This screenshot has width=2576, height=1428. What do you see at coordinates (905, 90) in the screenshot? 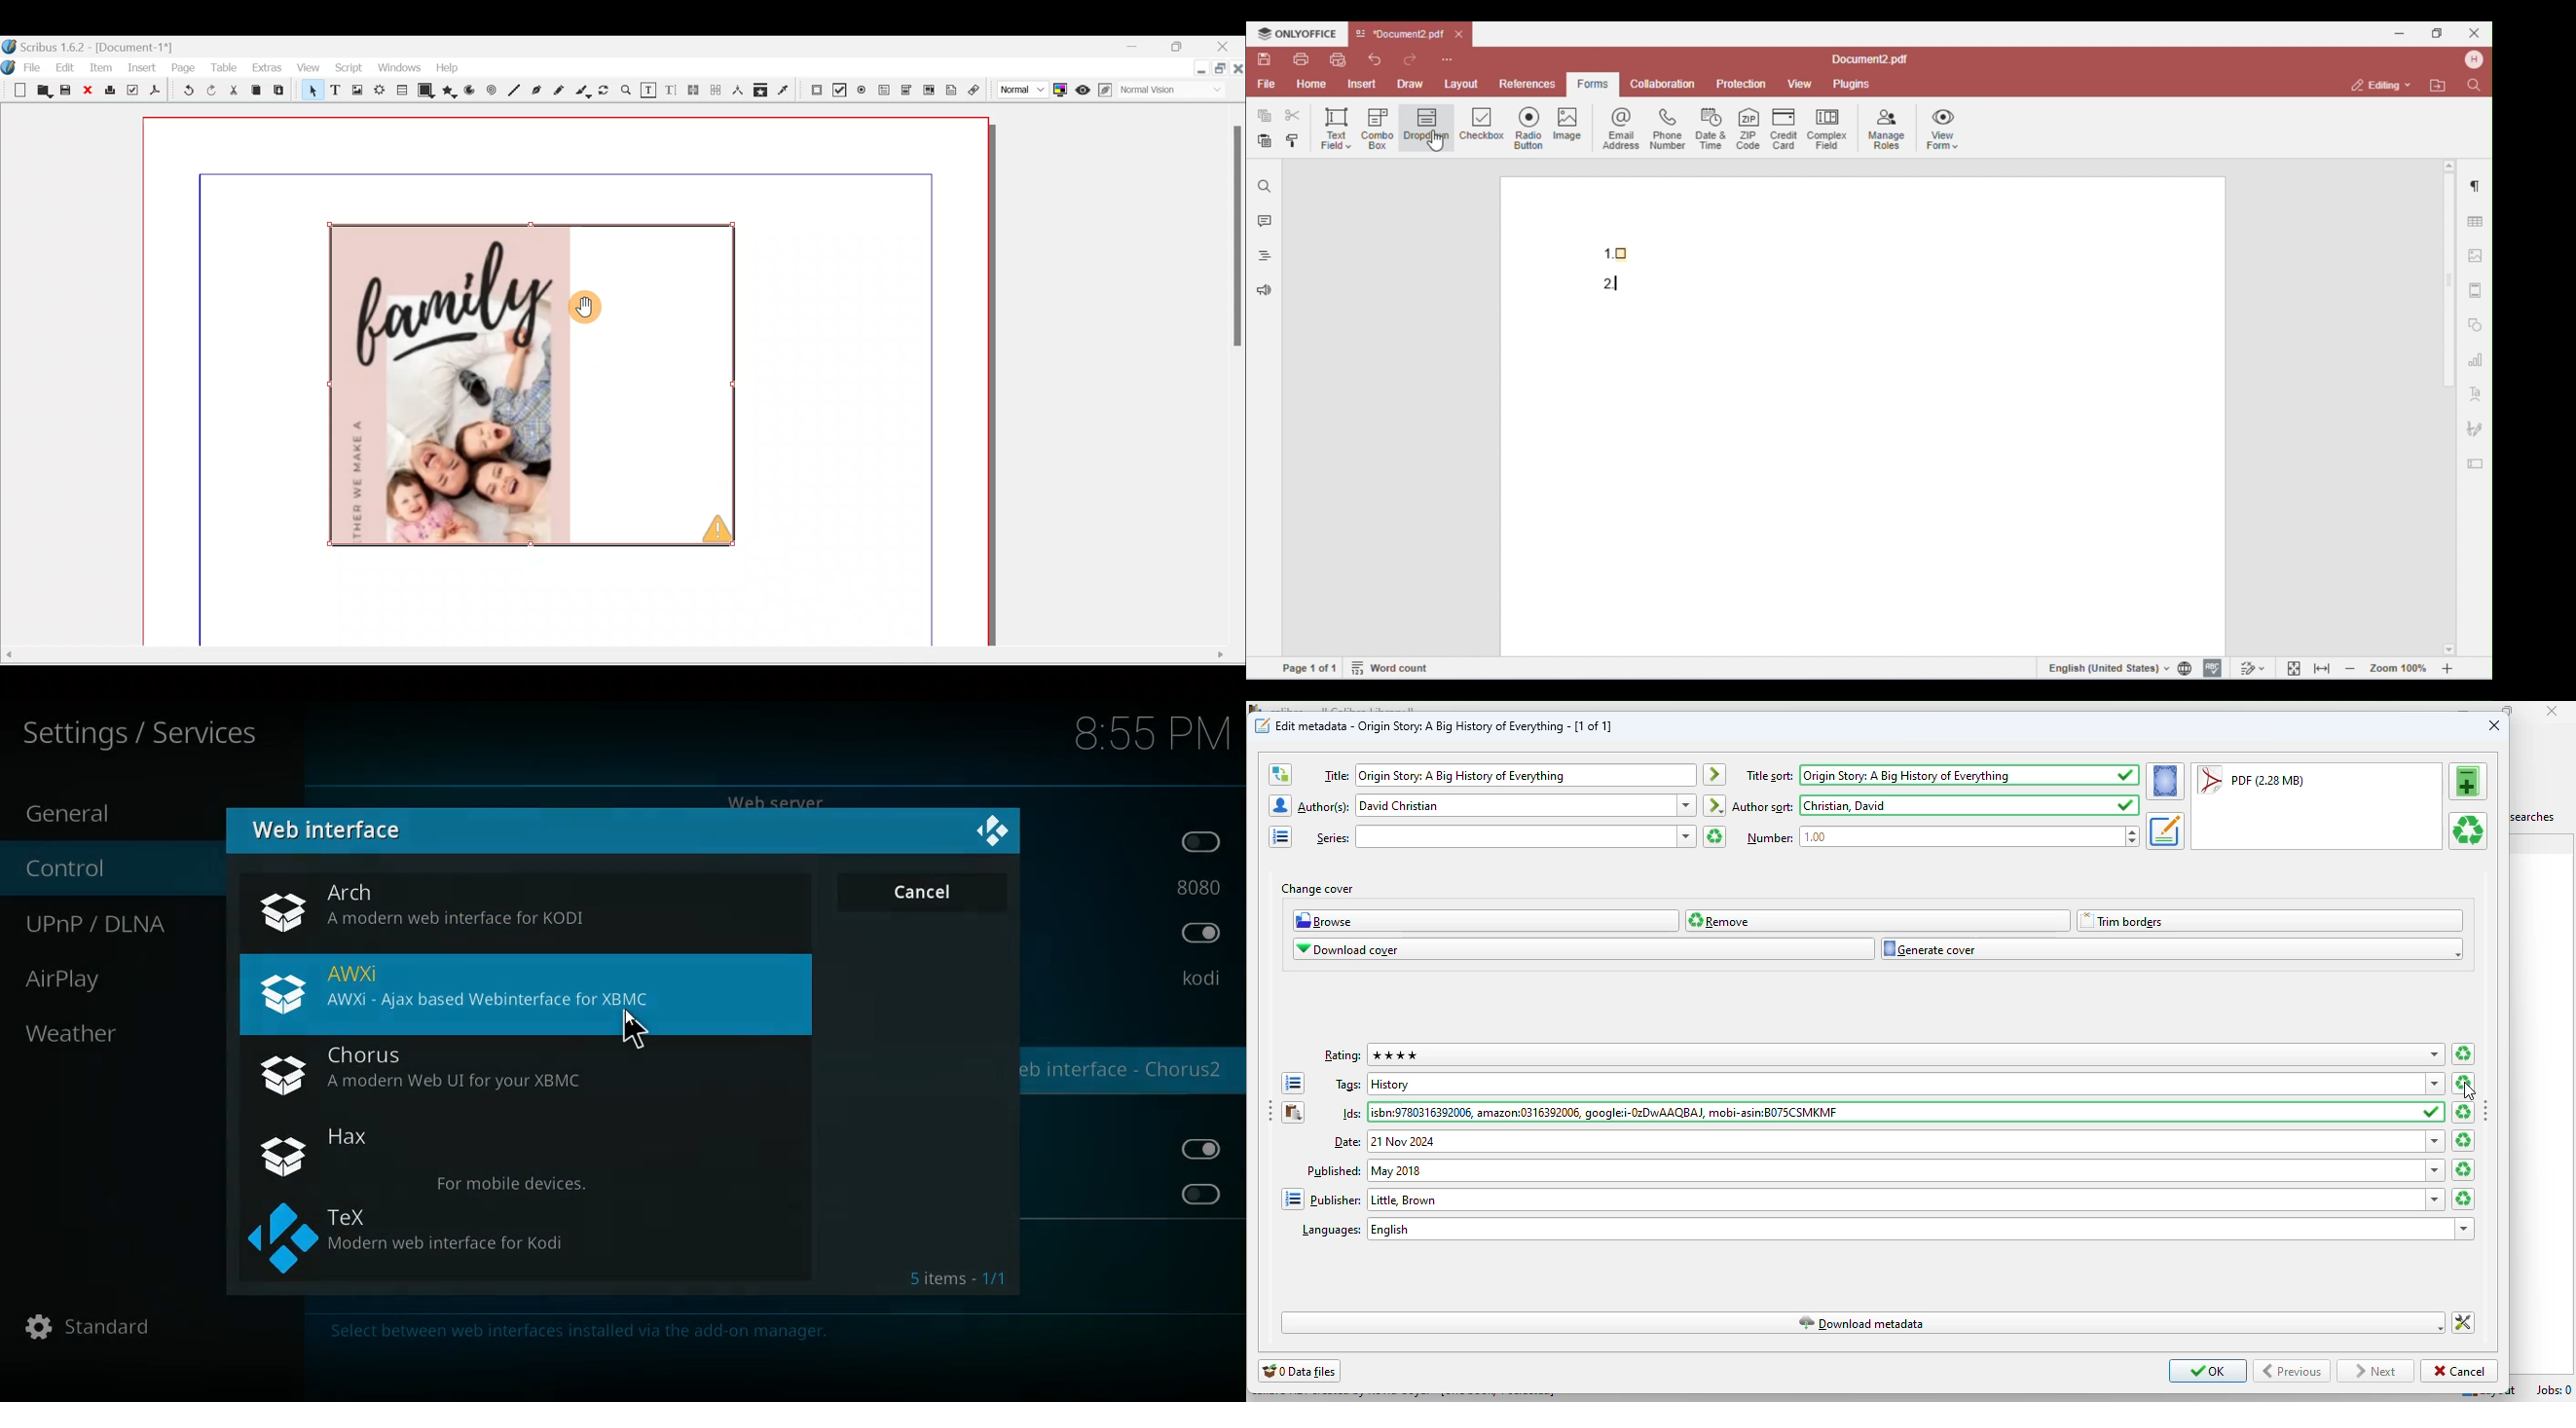
I see `PDF combo box` at bounding box center [905, 90].